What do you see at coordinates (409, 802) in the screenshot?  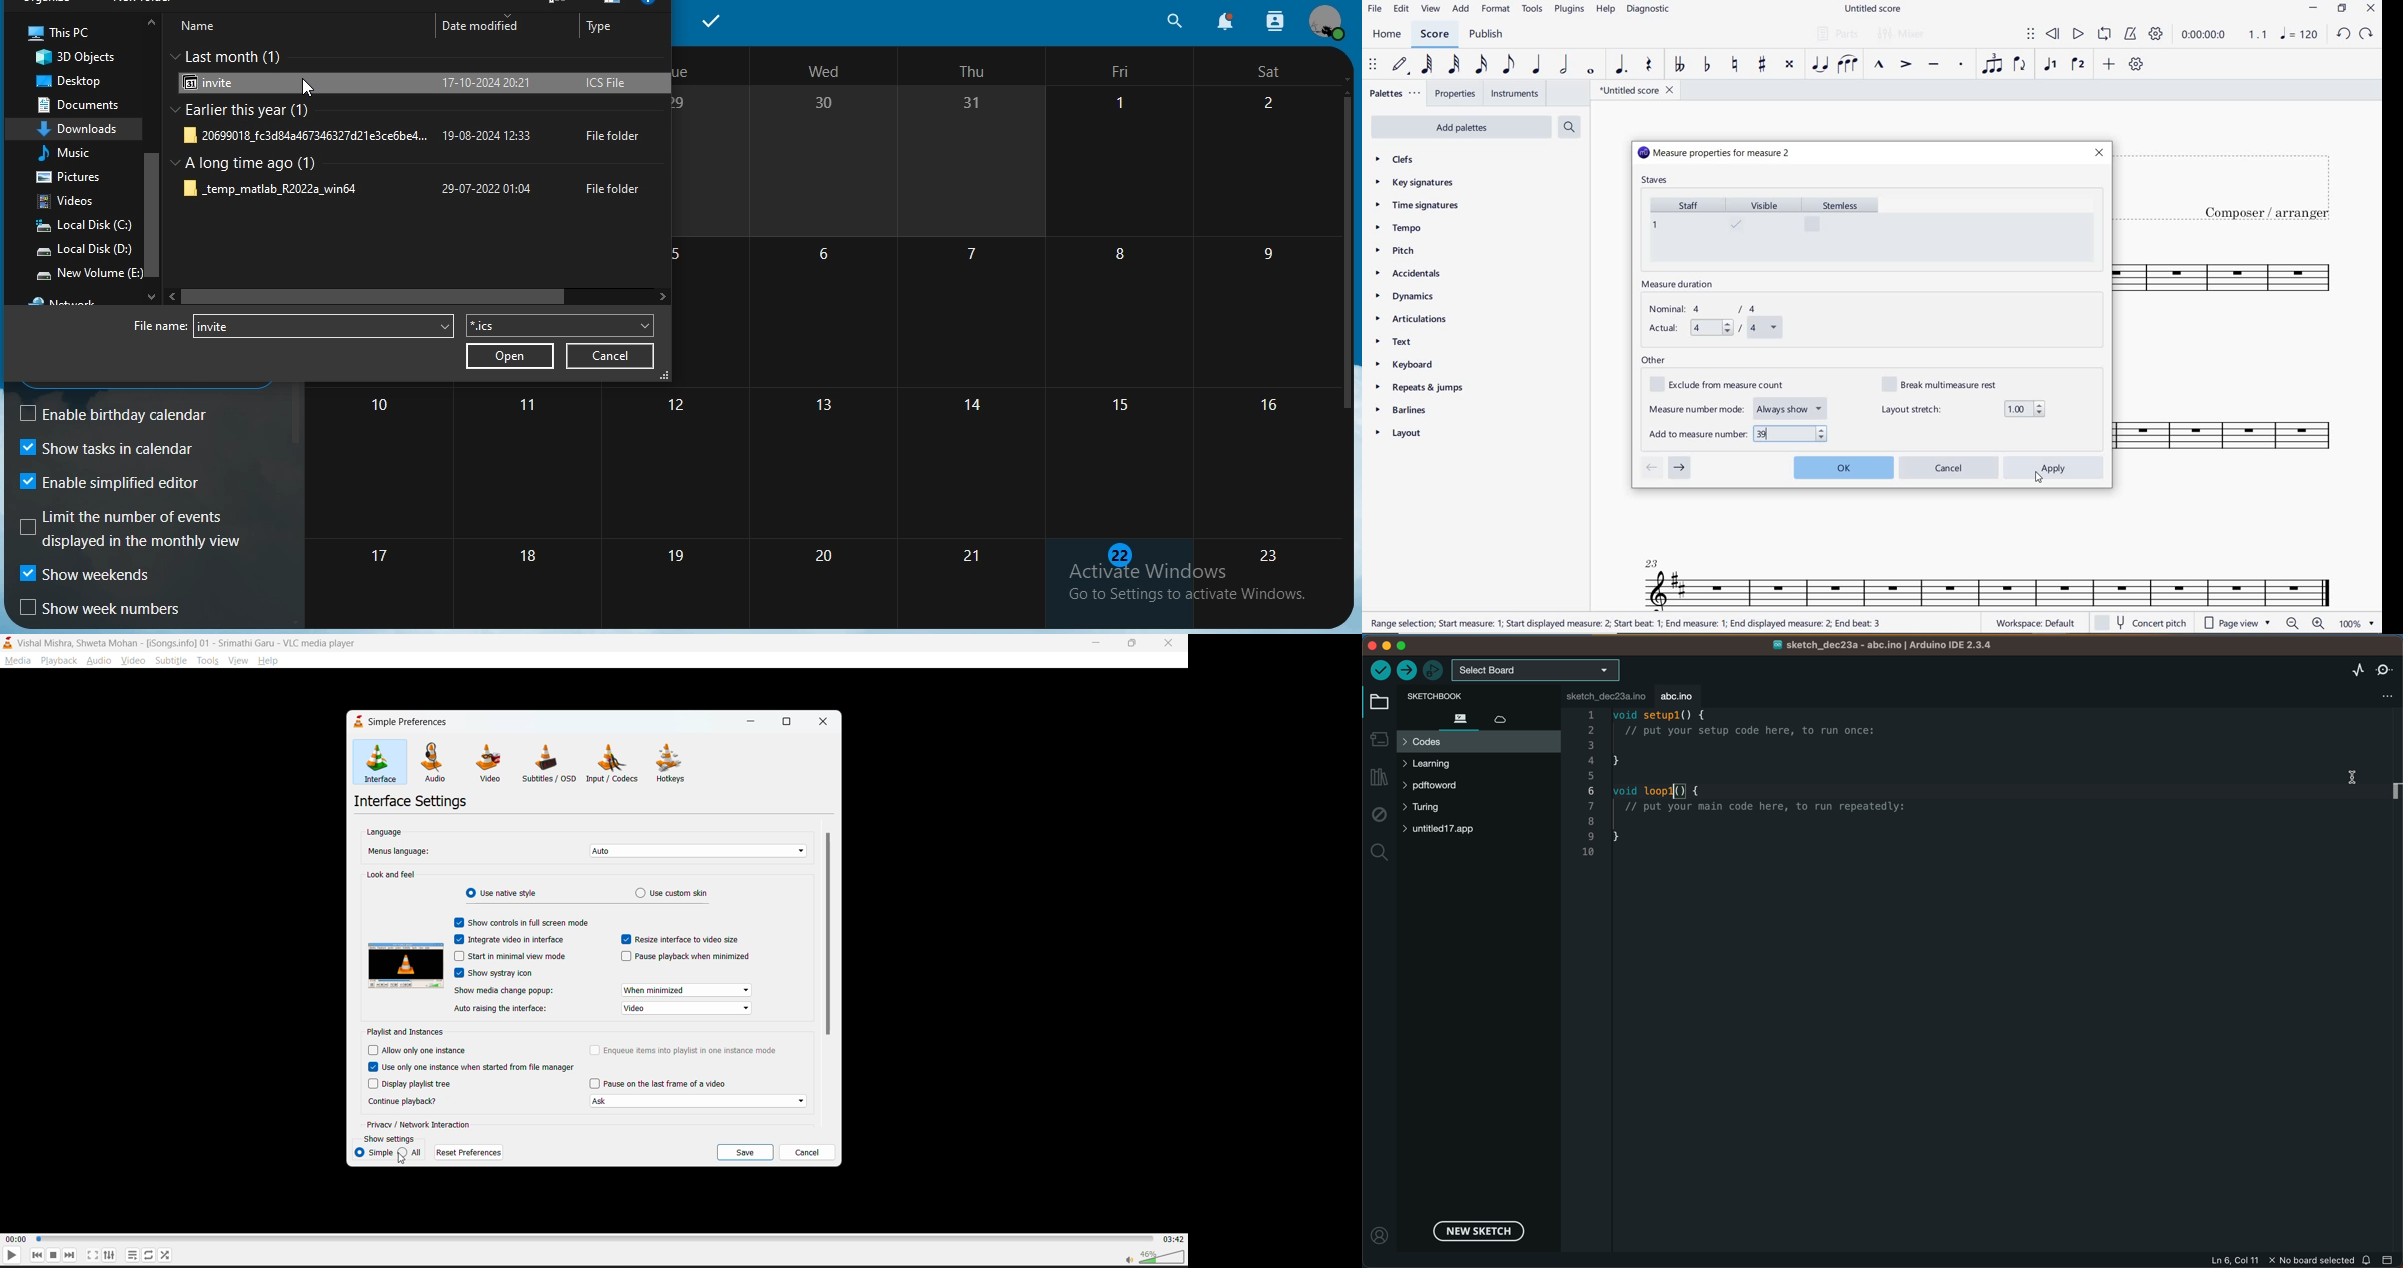 I see `interface settings` at bounding box center [409, 802].